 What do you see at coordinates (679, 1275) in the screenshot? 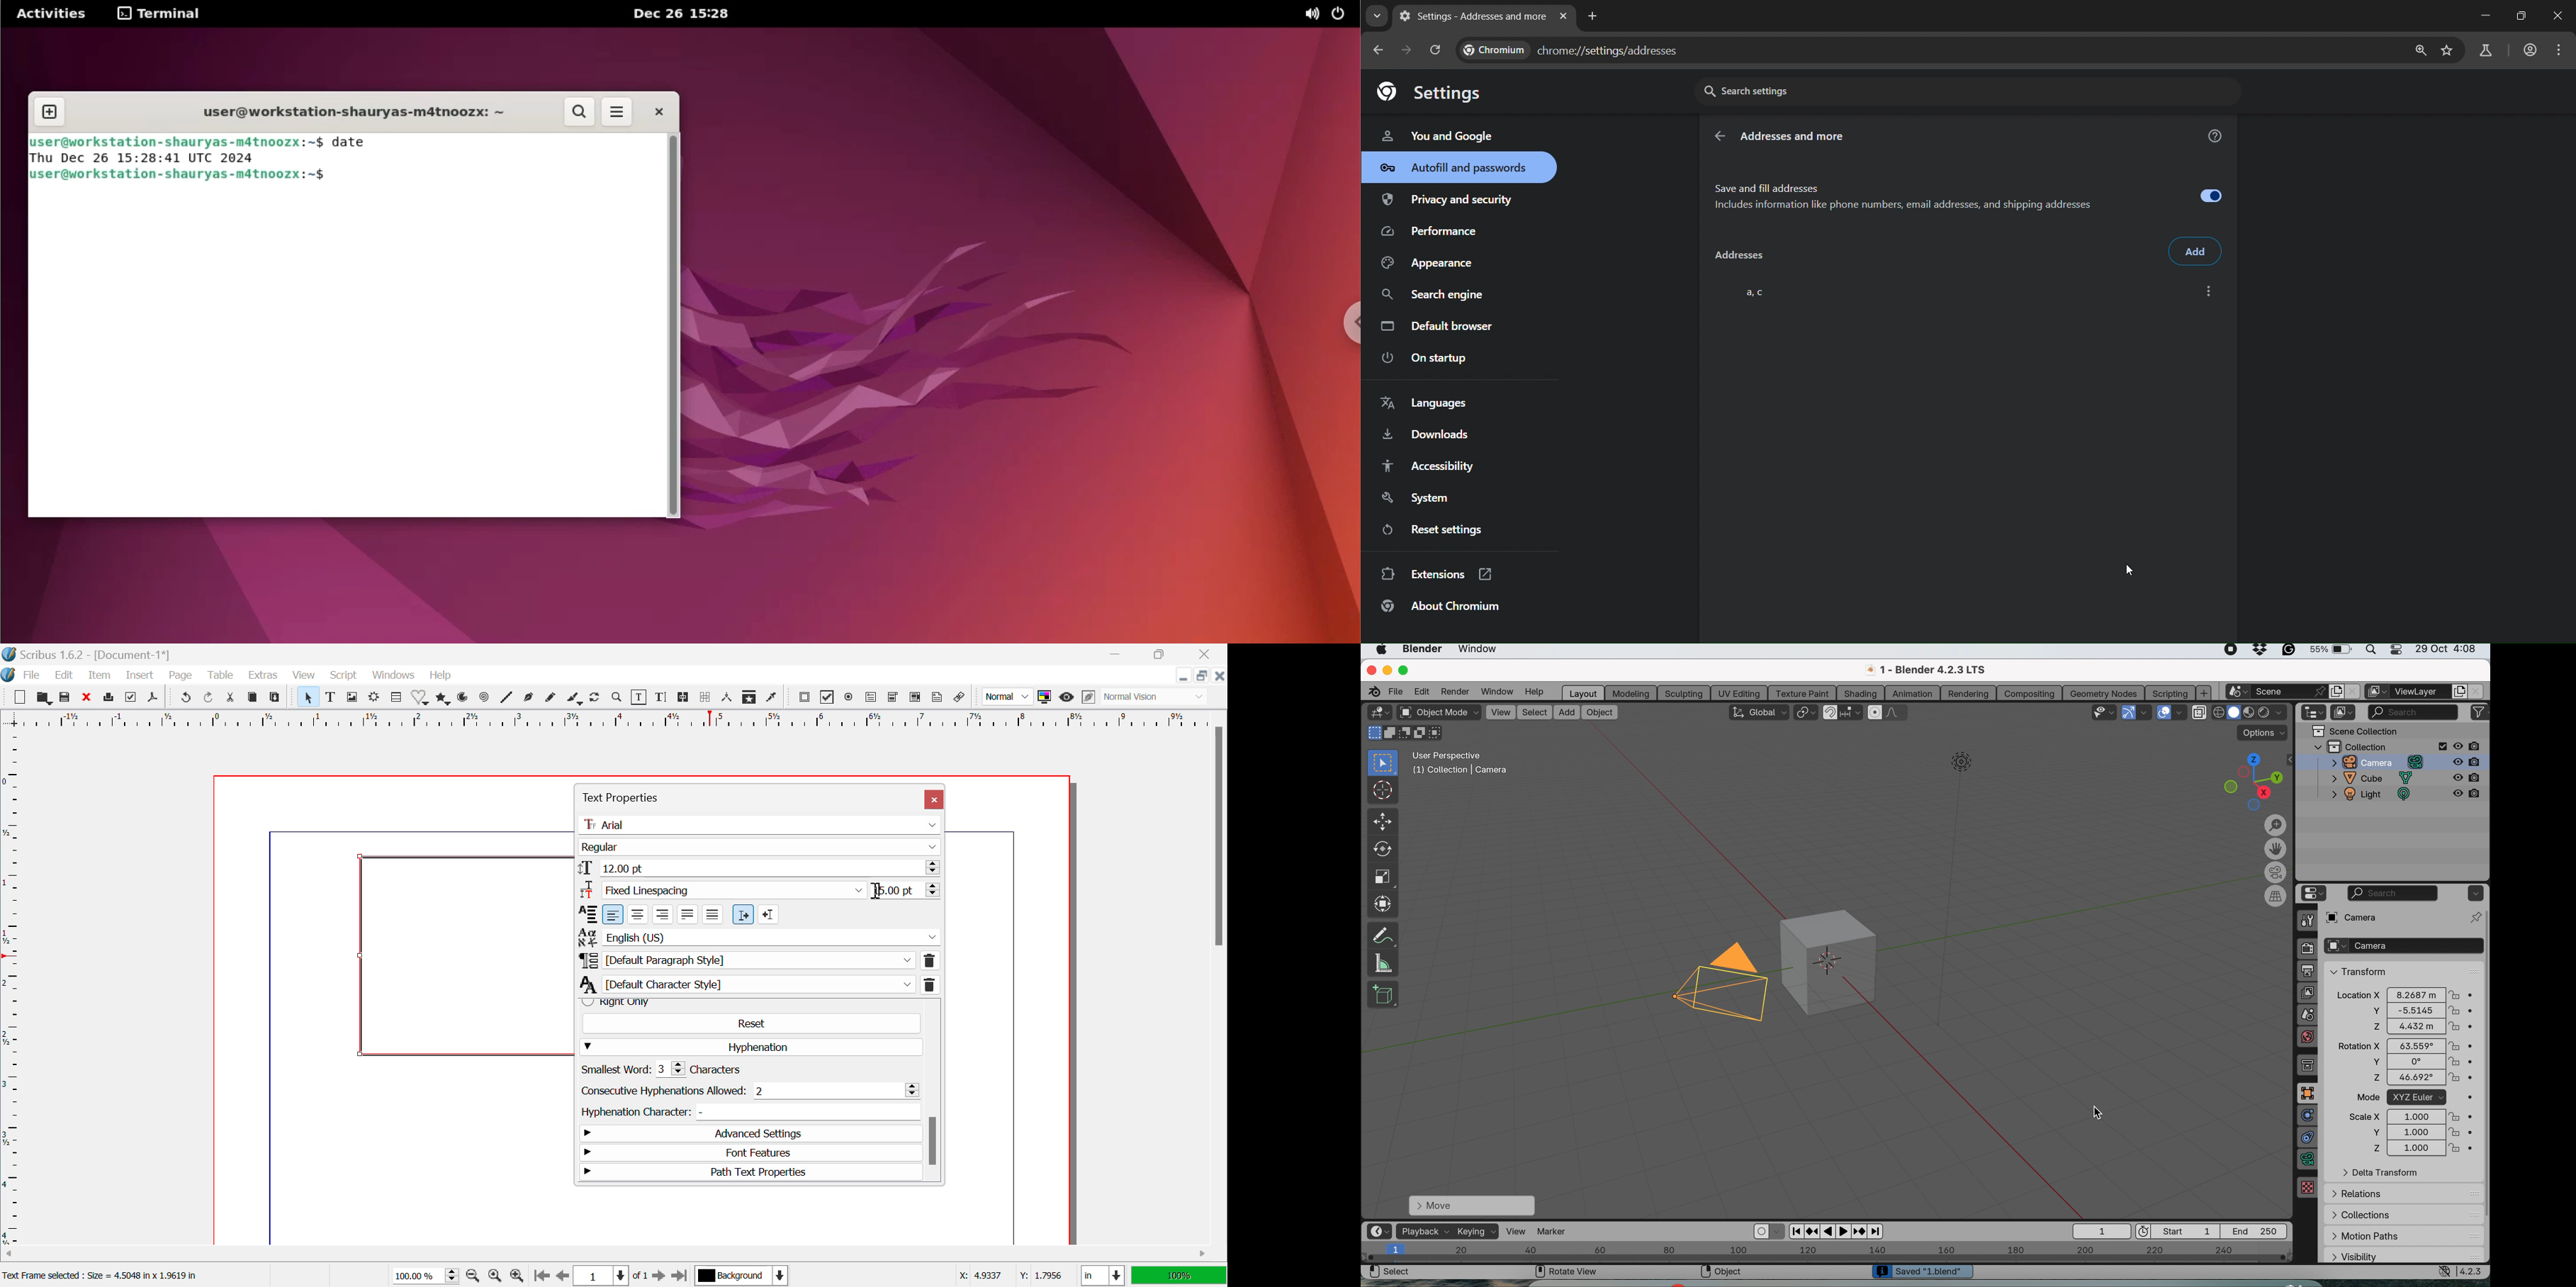
I see `Last Page` at bounding box center [679, 1275].